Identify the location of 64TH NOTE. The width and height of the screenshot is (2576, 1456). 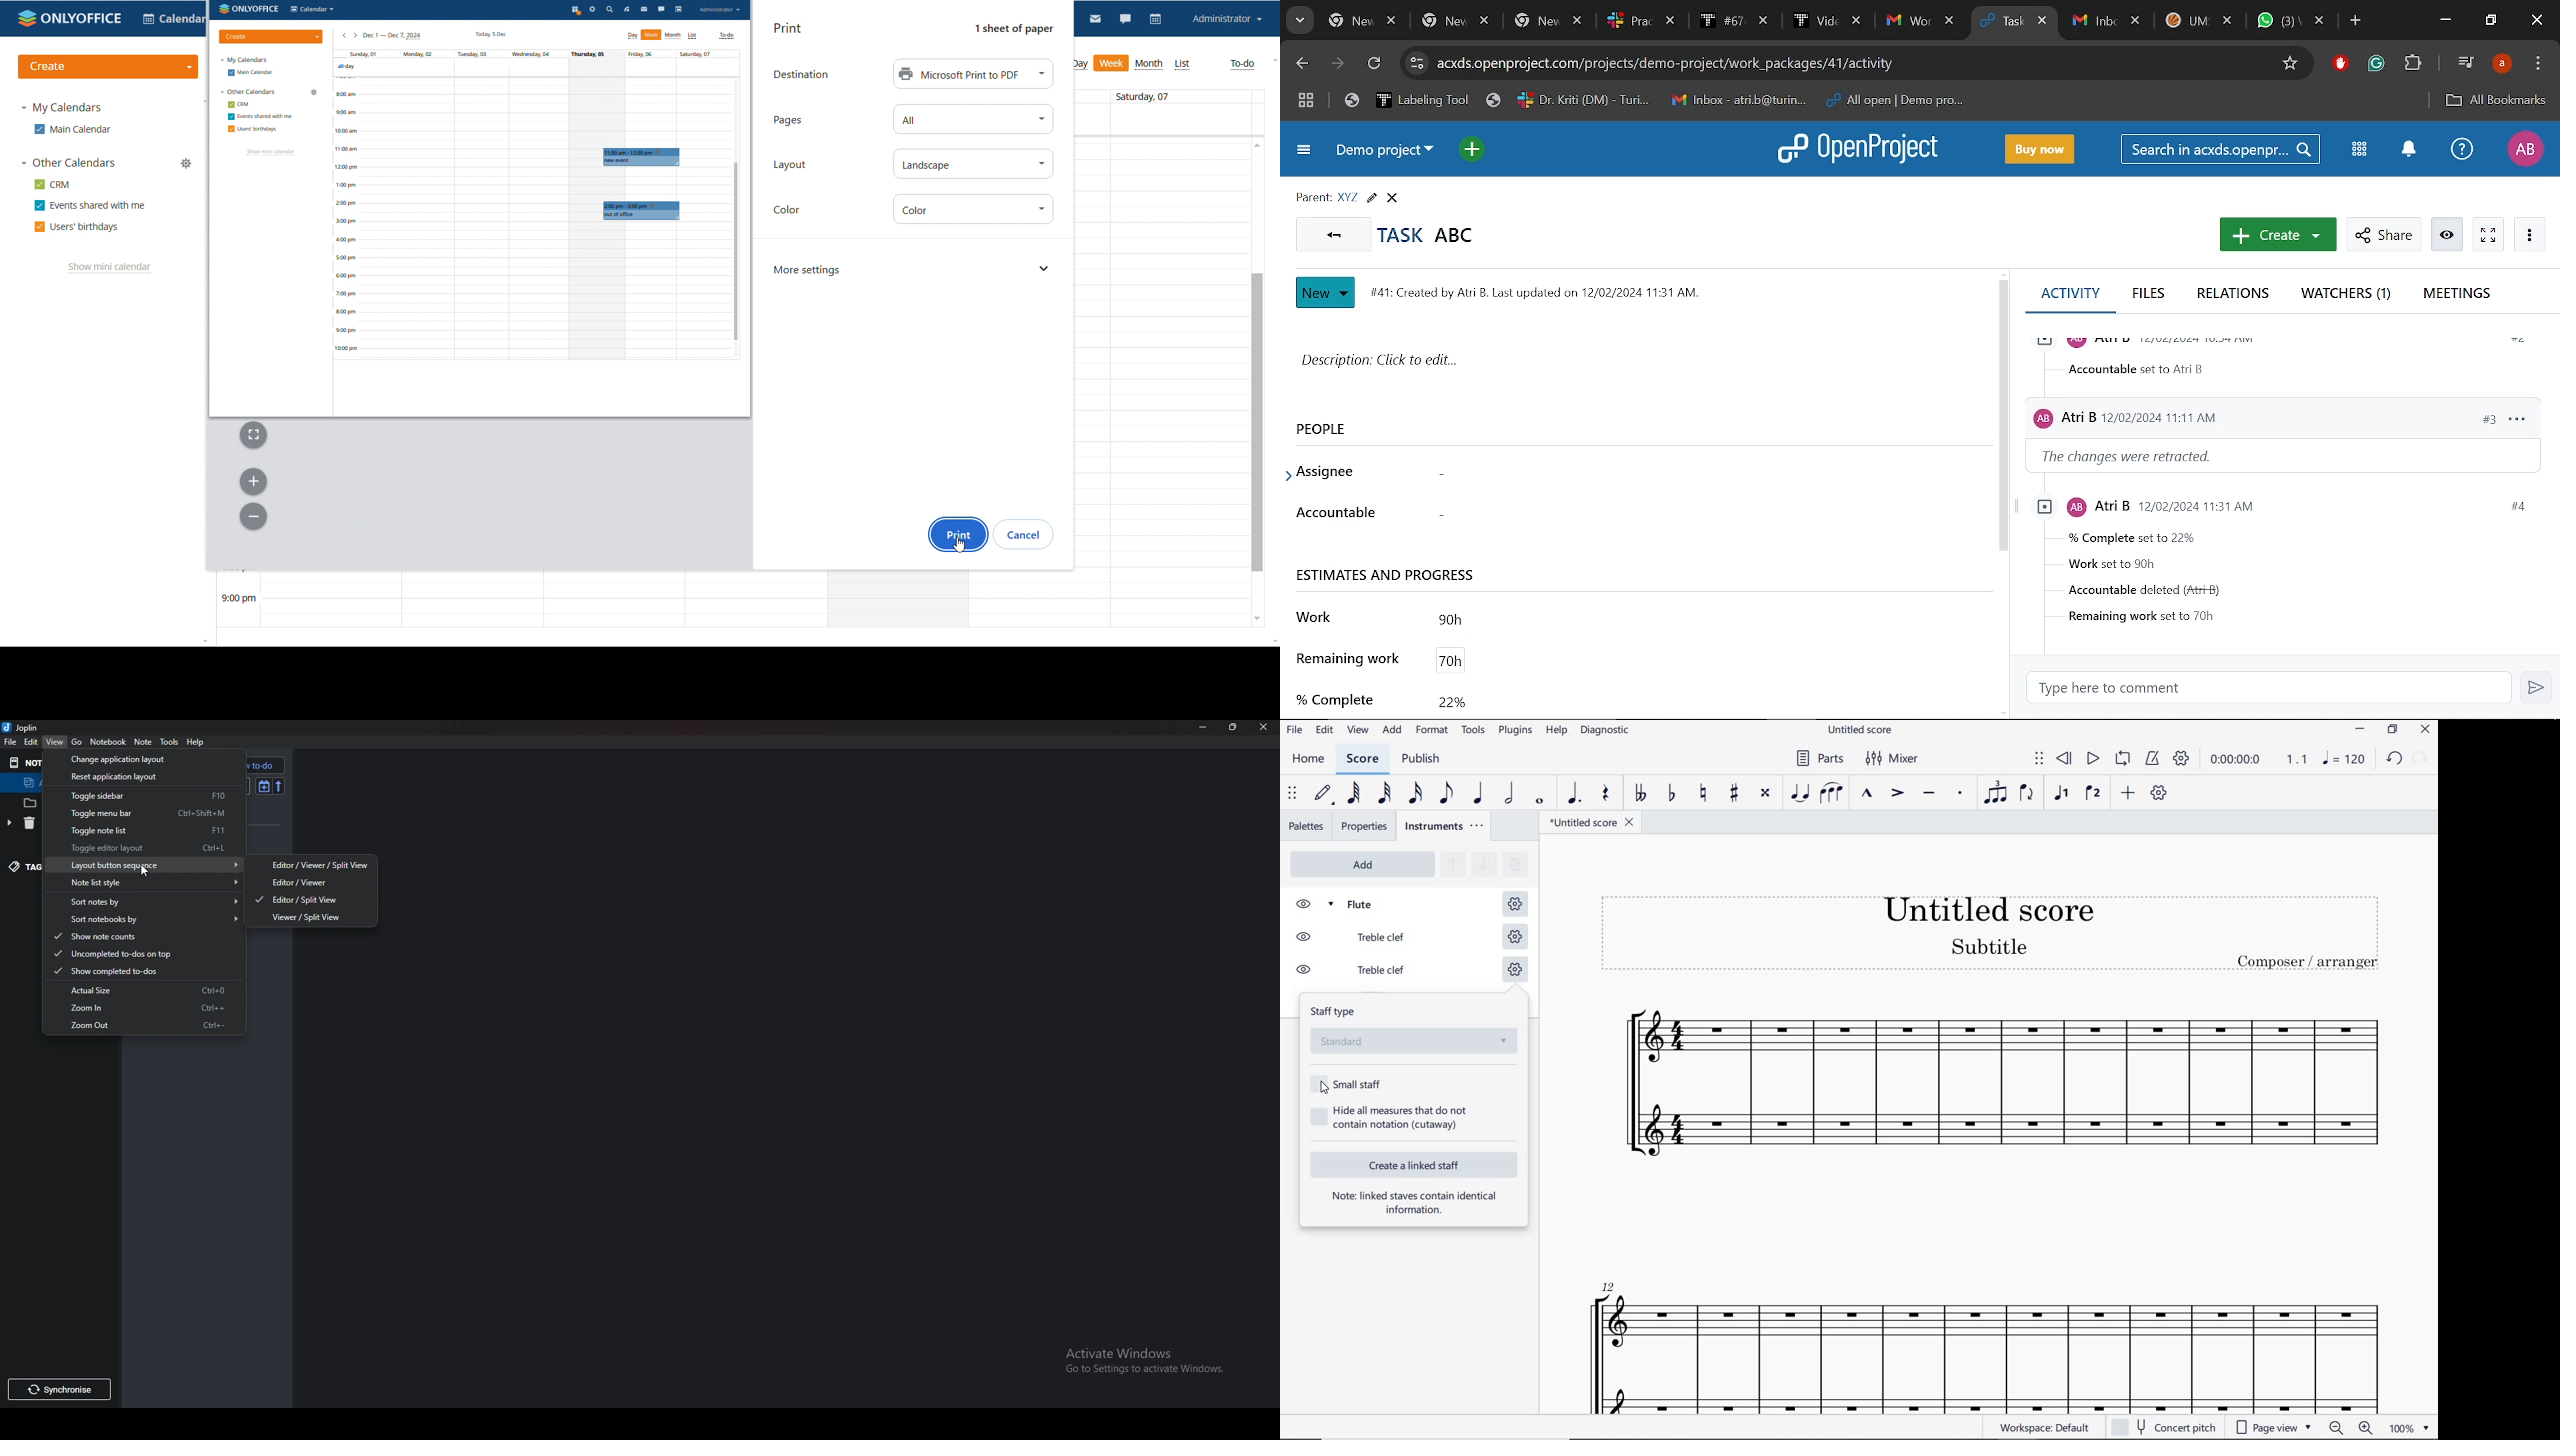
(1354, 793).